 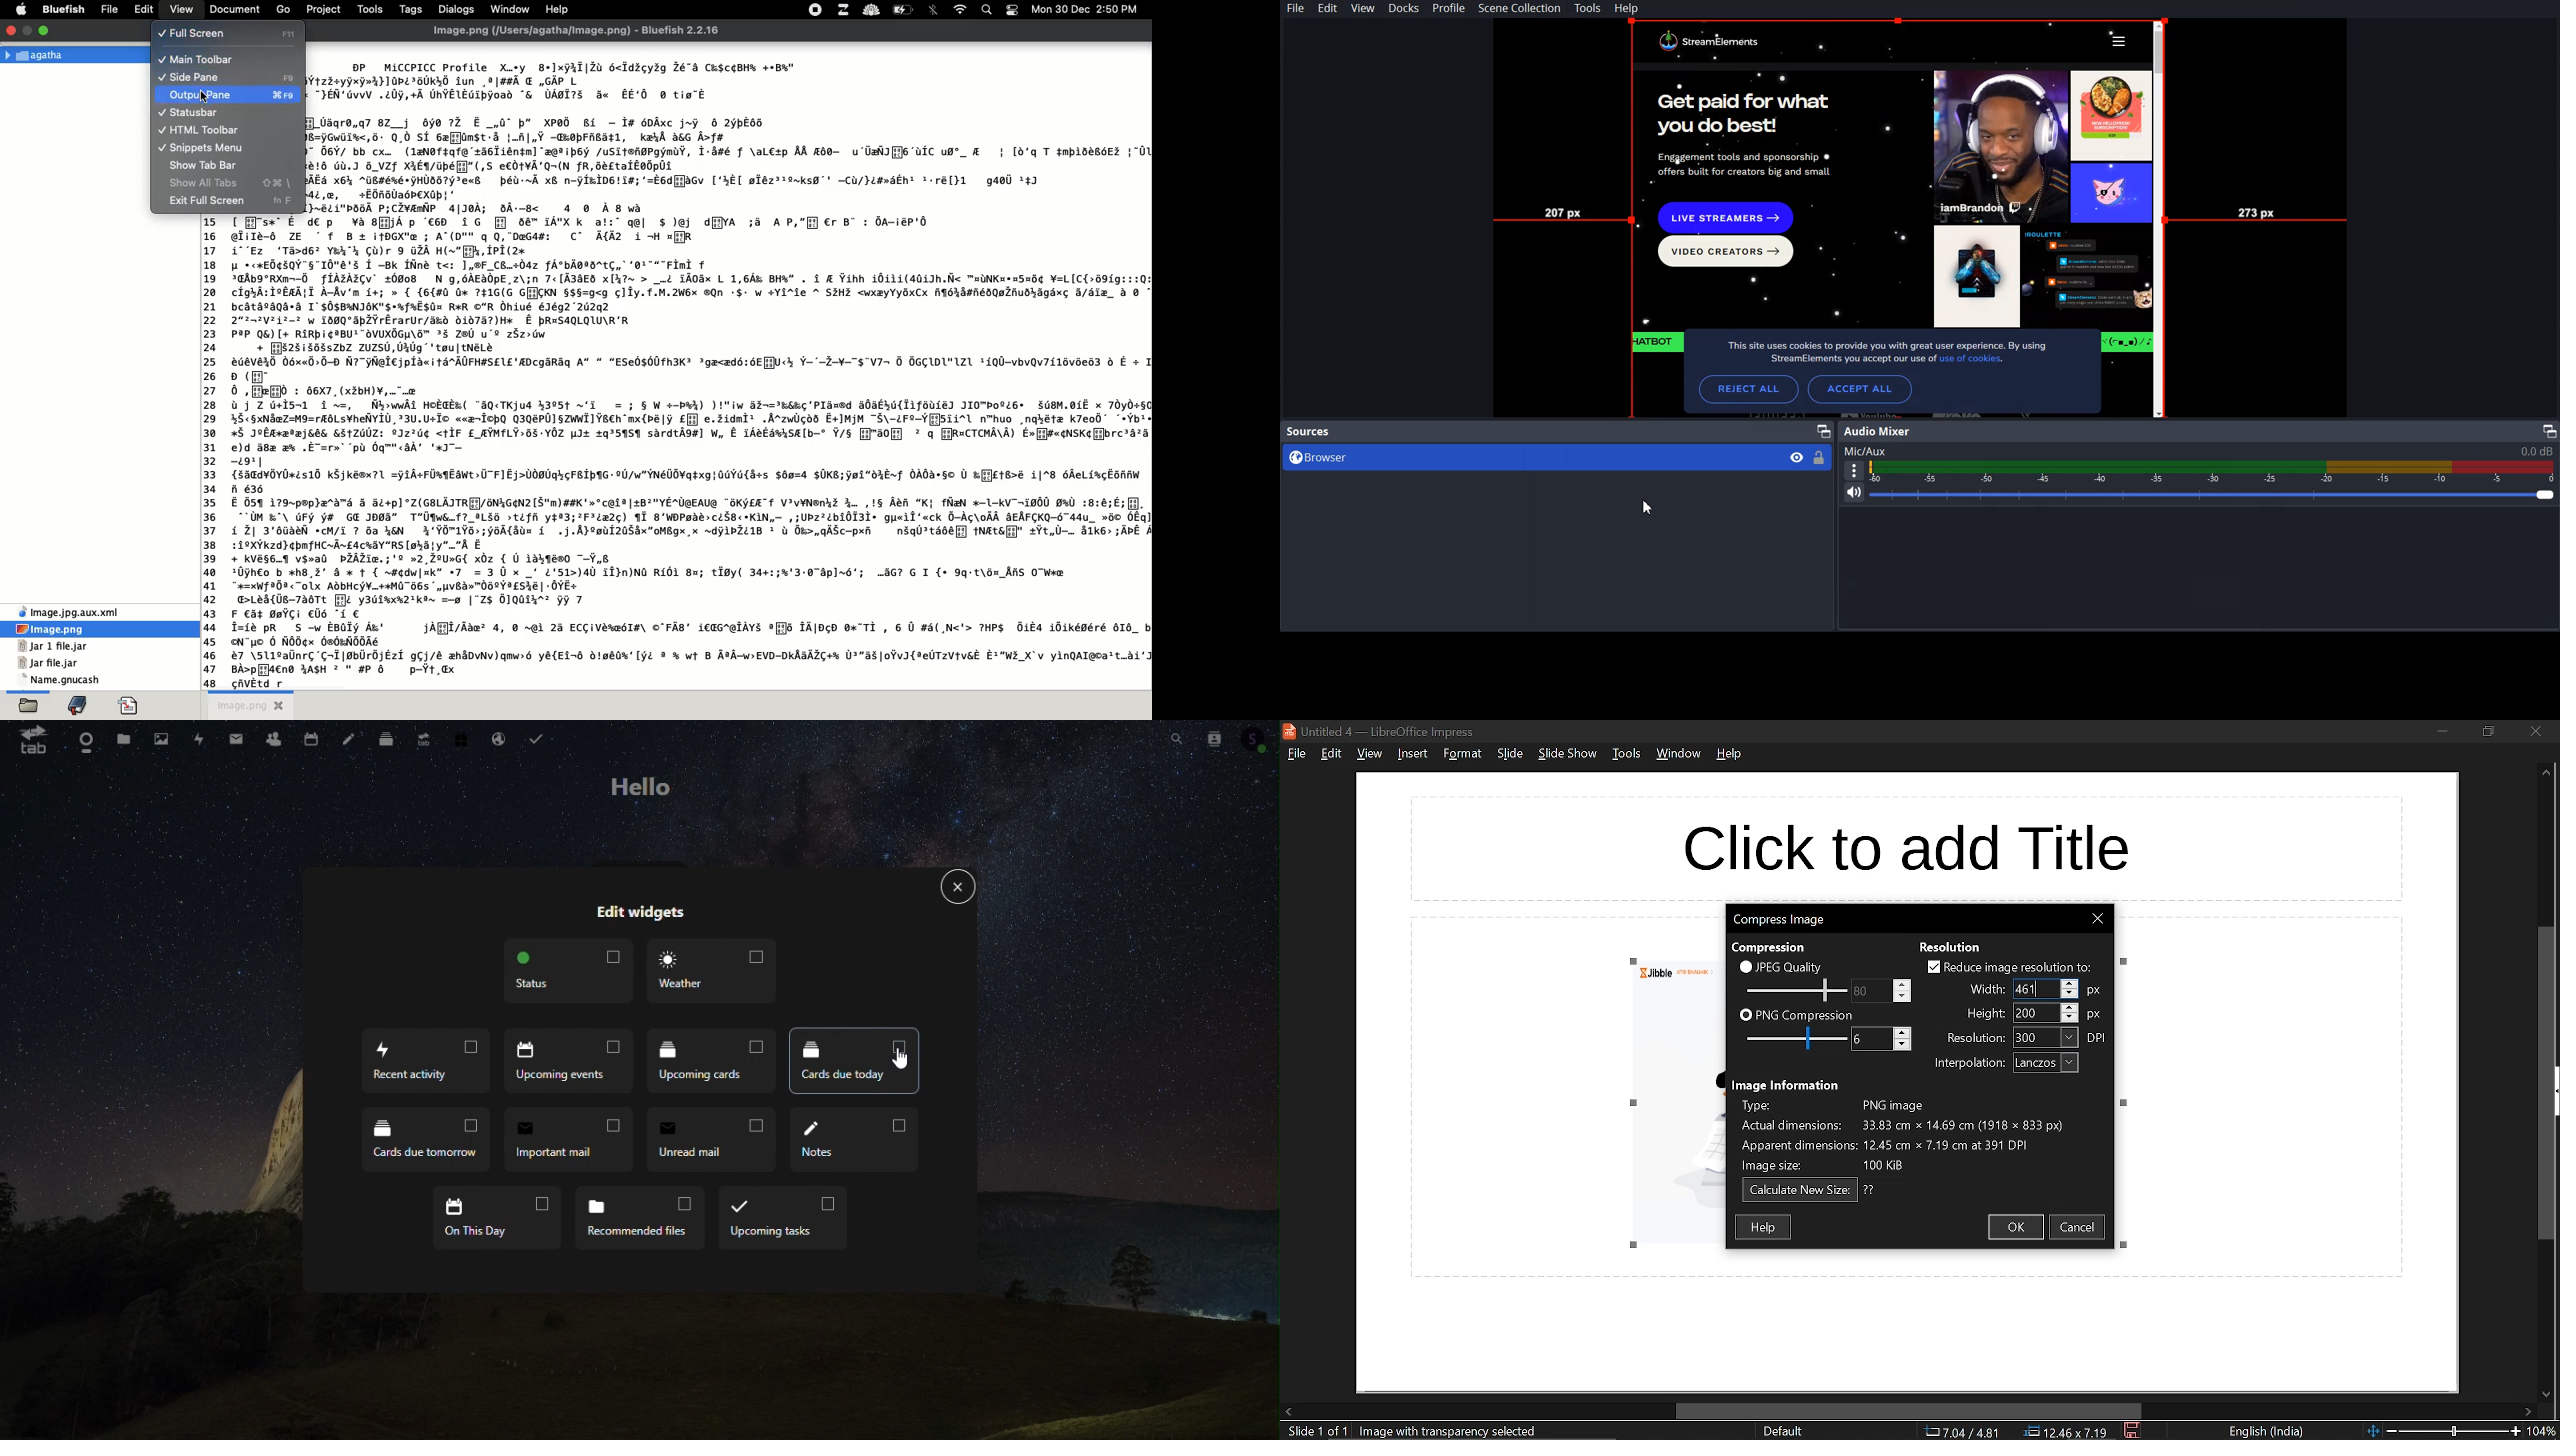 I want to click on sheet style, so click(x=1782, y=1432).